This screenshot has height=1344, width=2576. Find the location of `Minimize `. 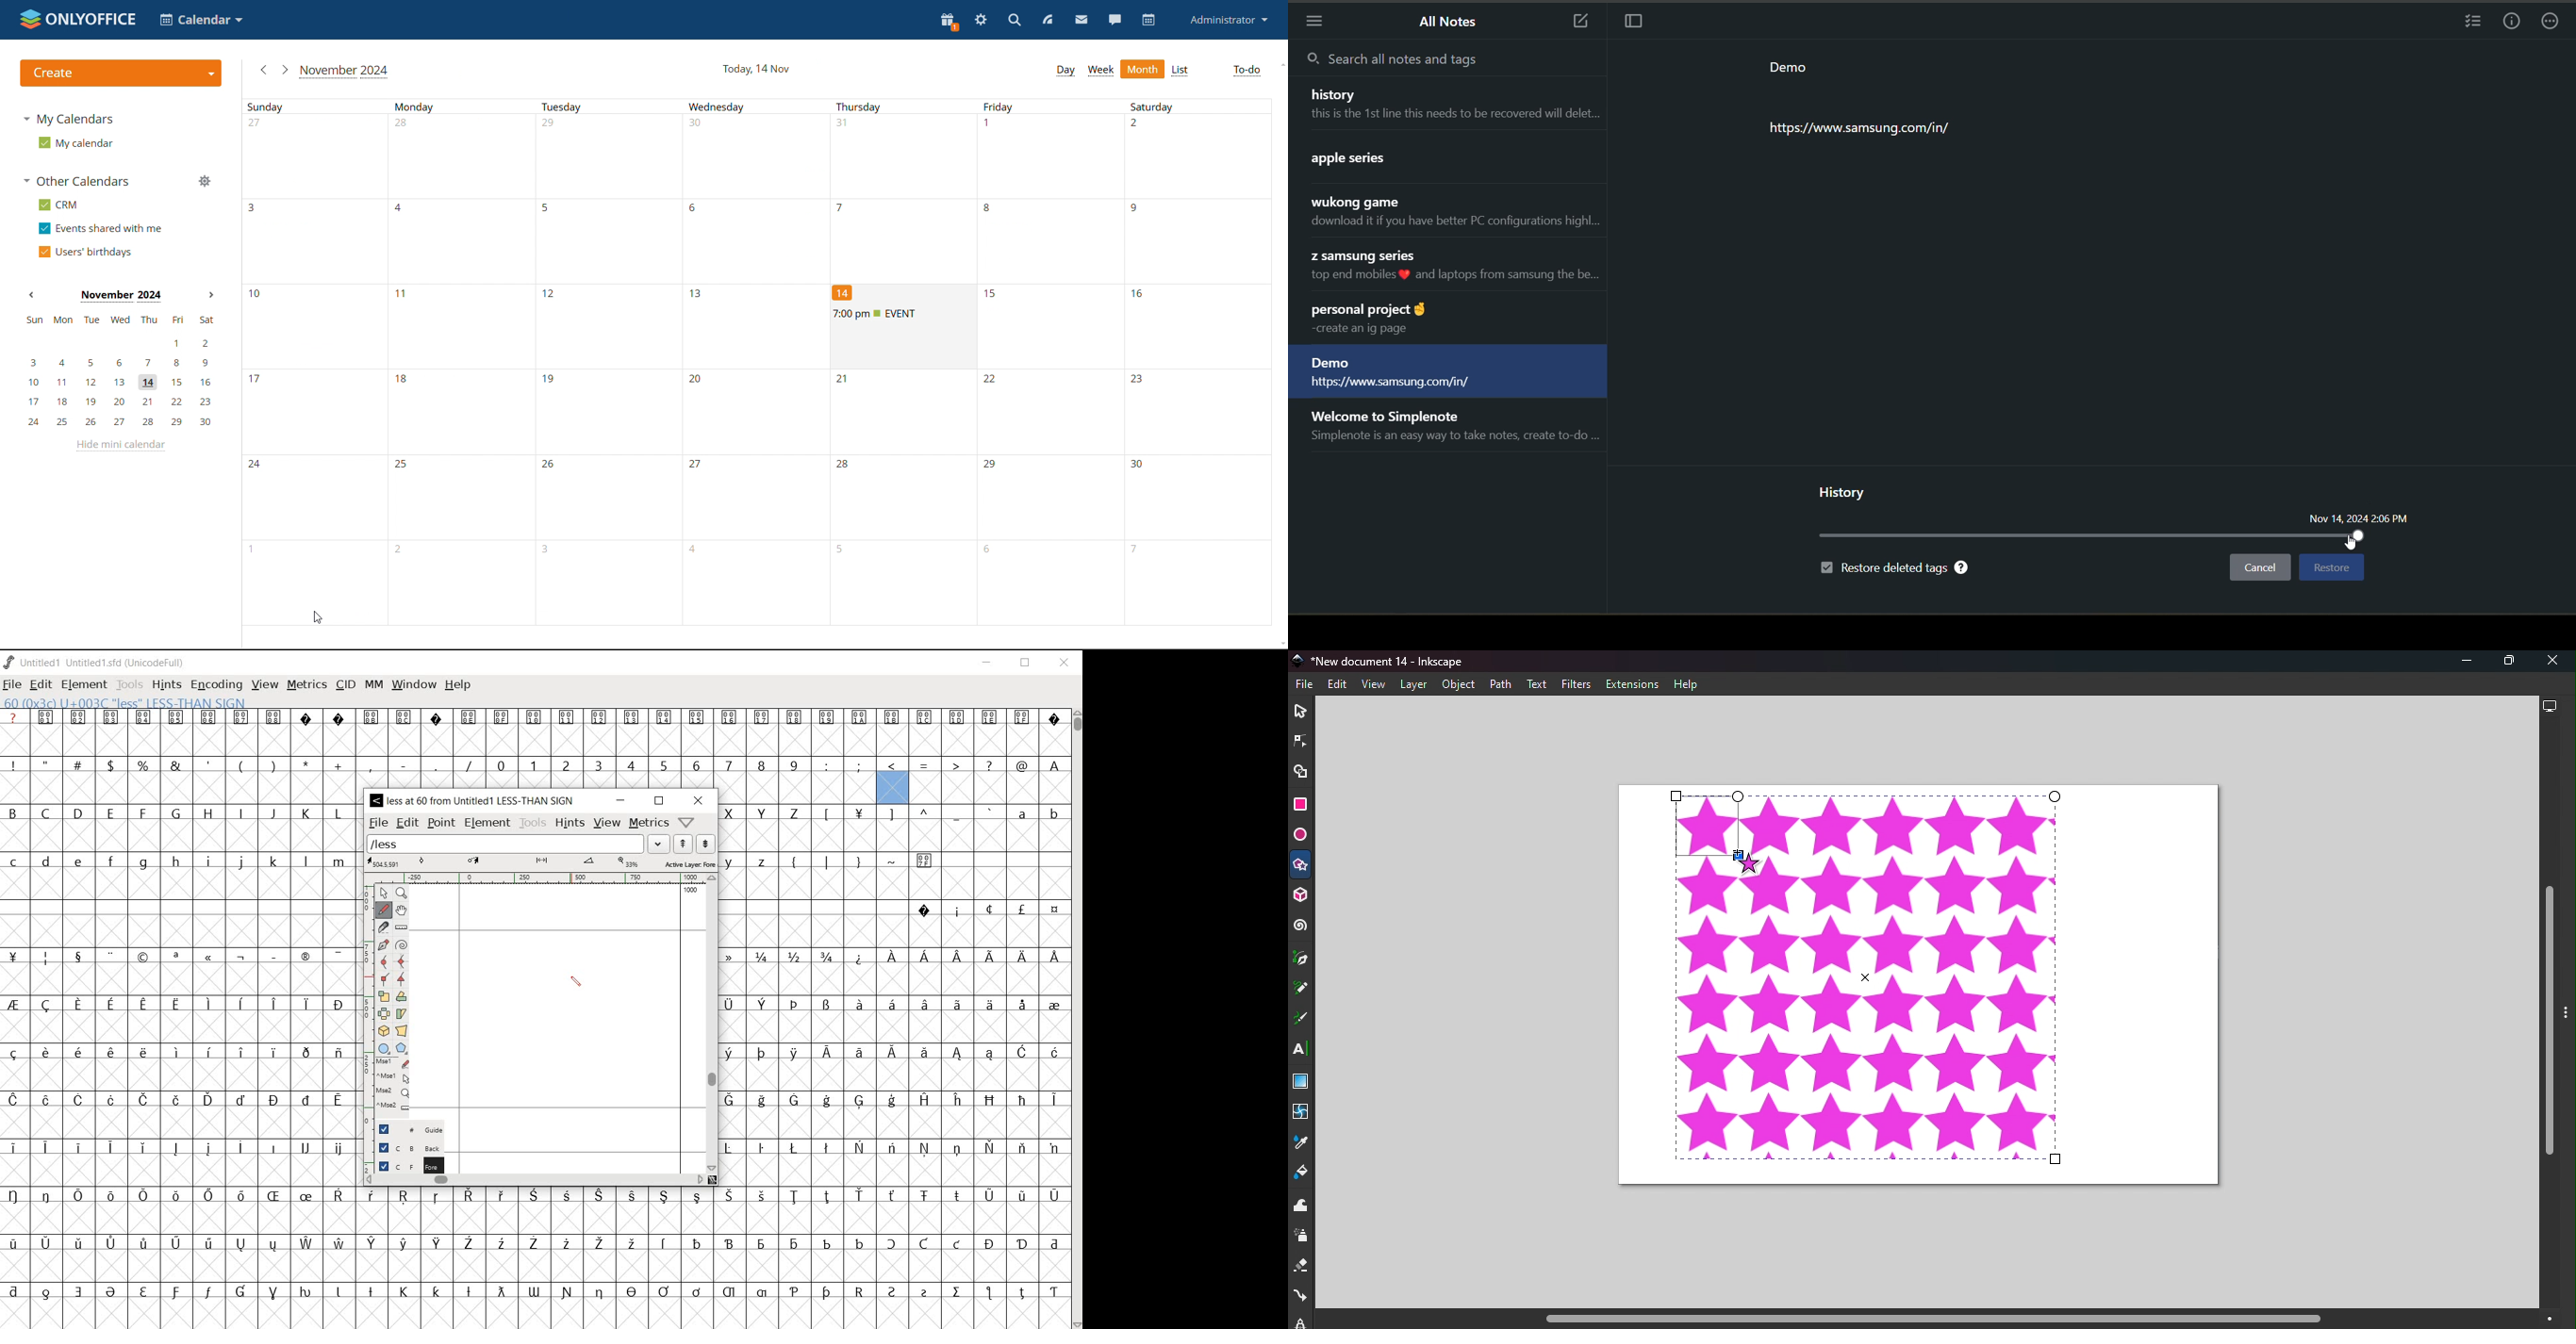

Minimize  is located at coordinates (2458, 662).